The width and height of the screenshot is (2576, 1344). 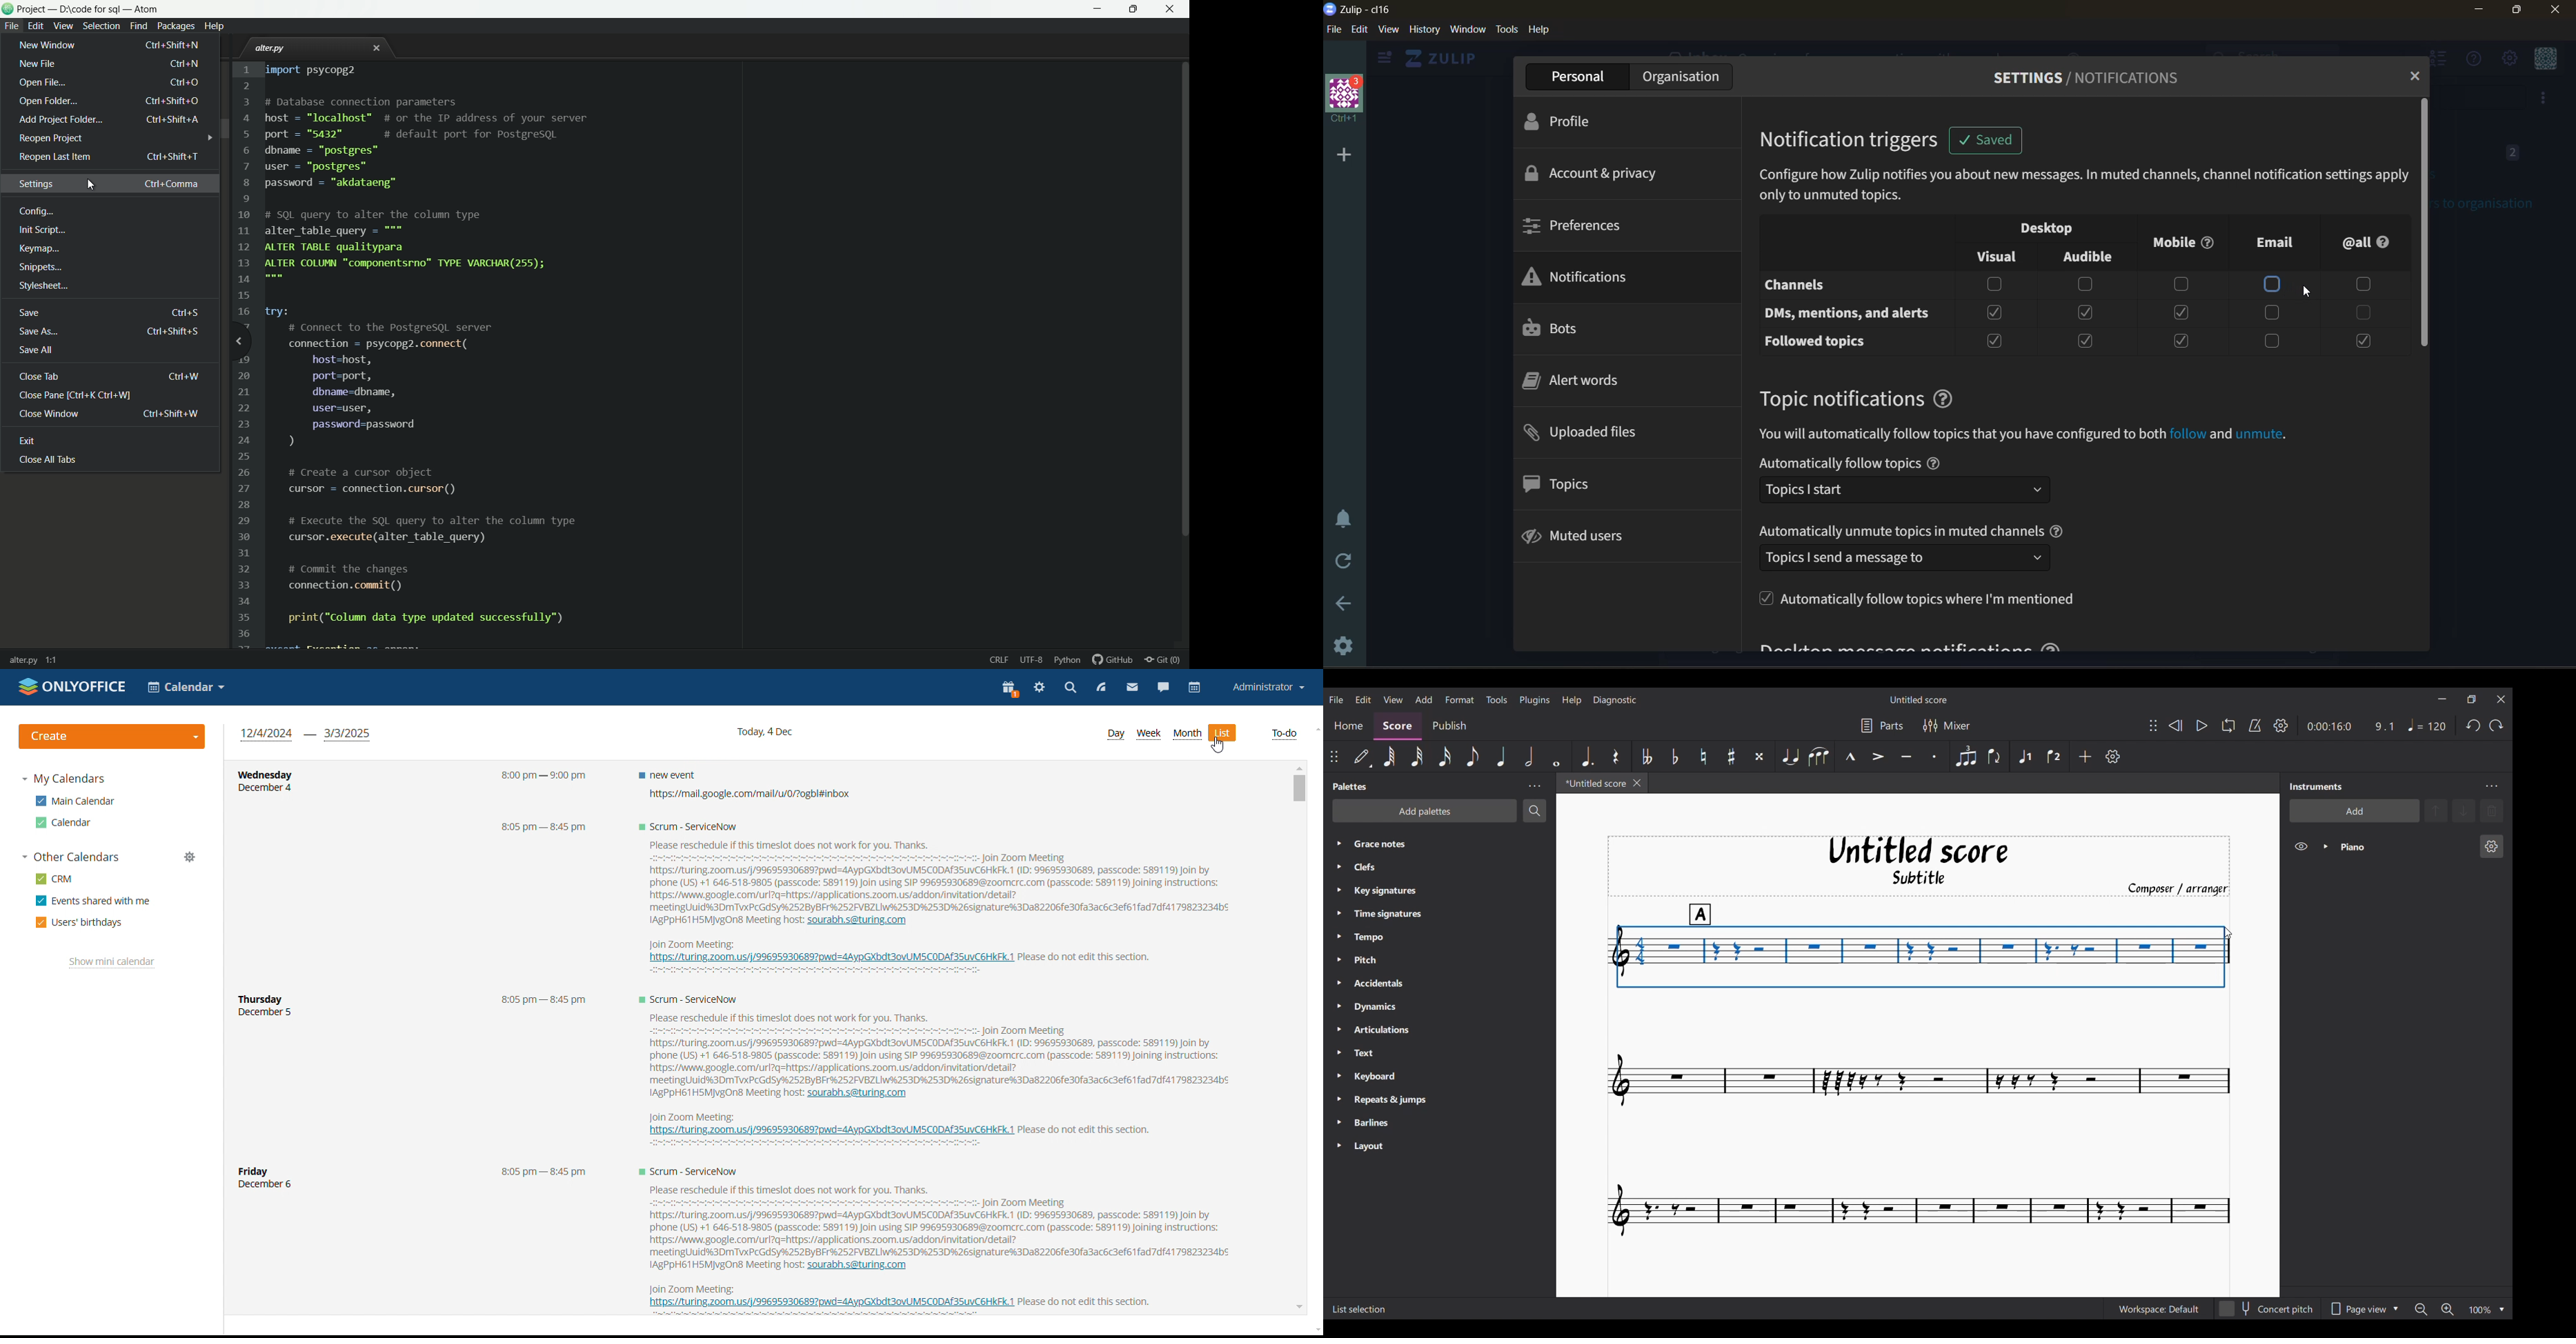 I want to click on alert words, so click(x=1579, y=382).